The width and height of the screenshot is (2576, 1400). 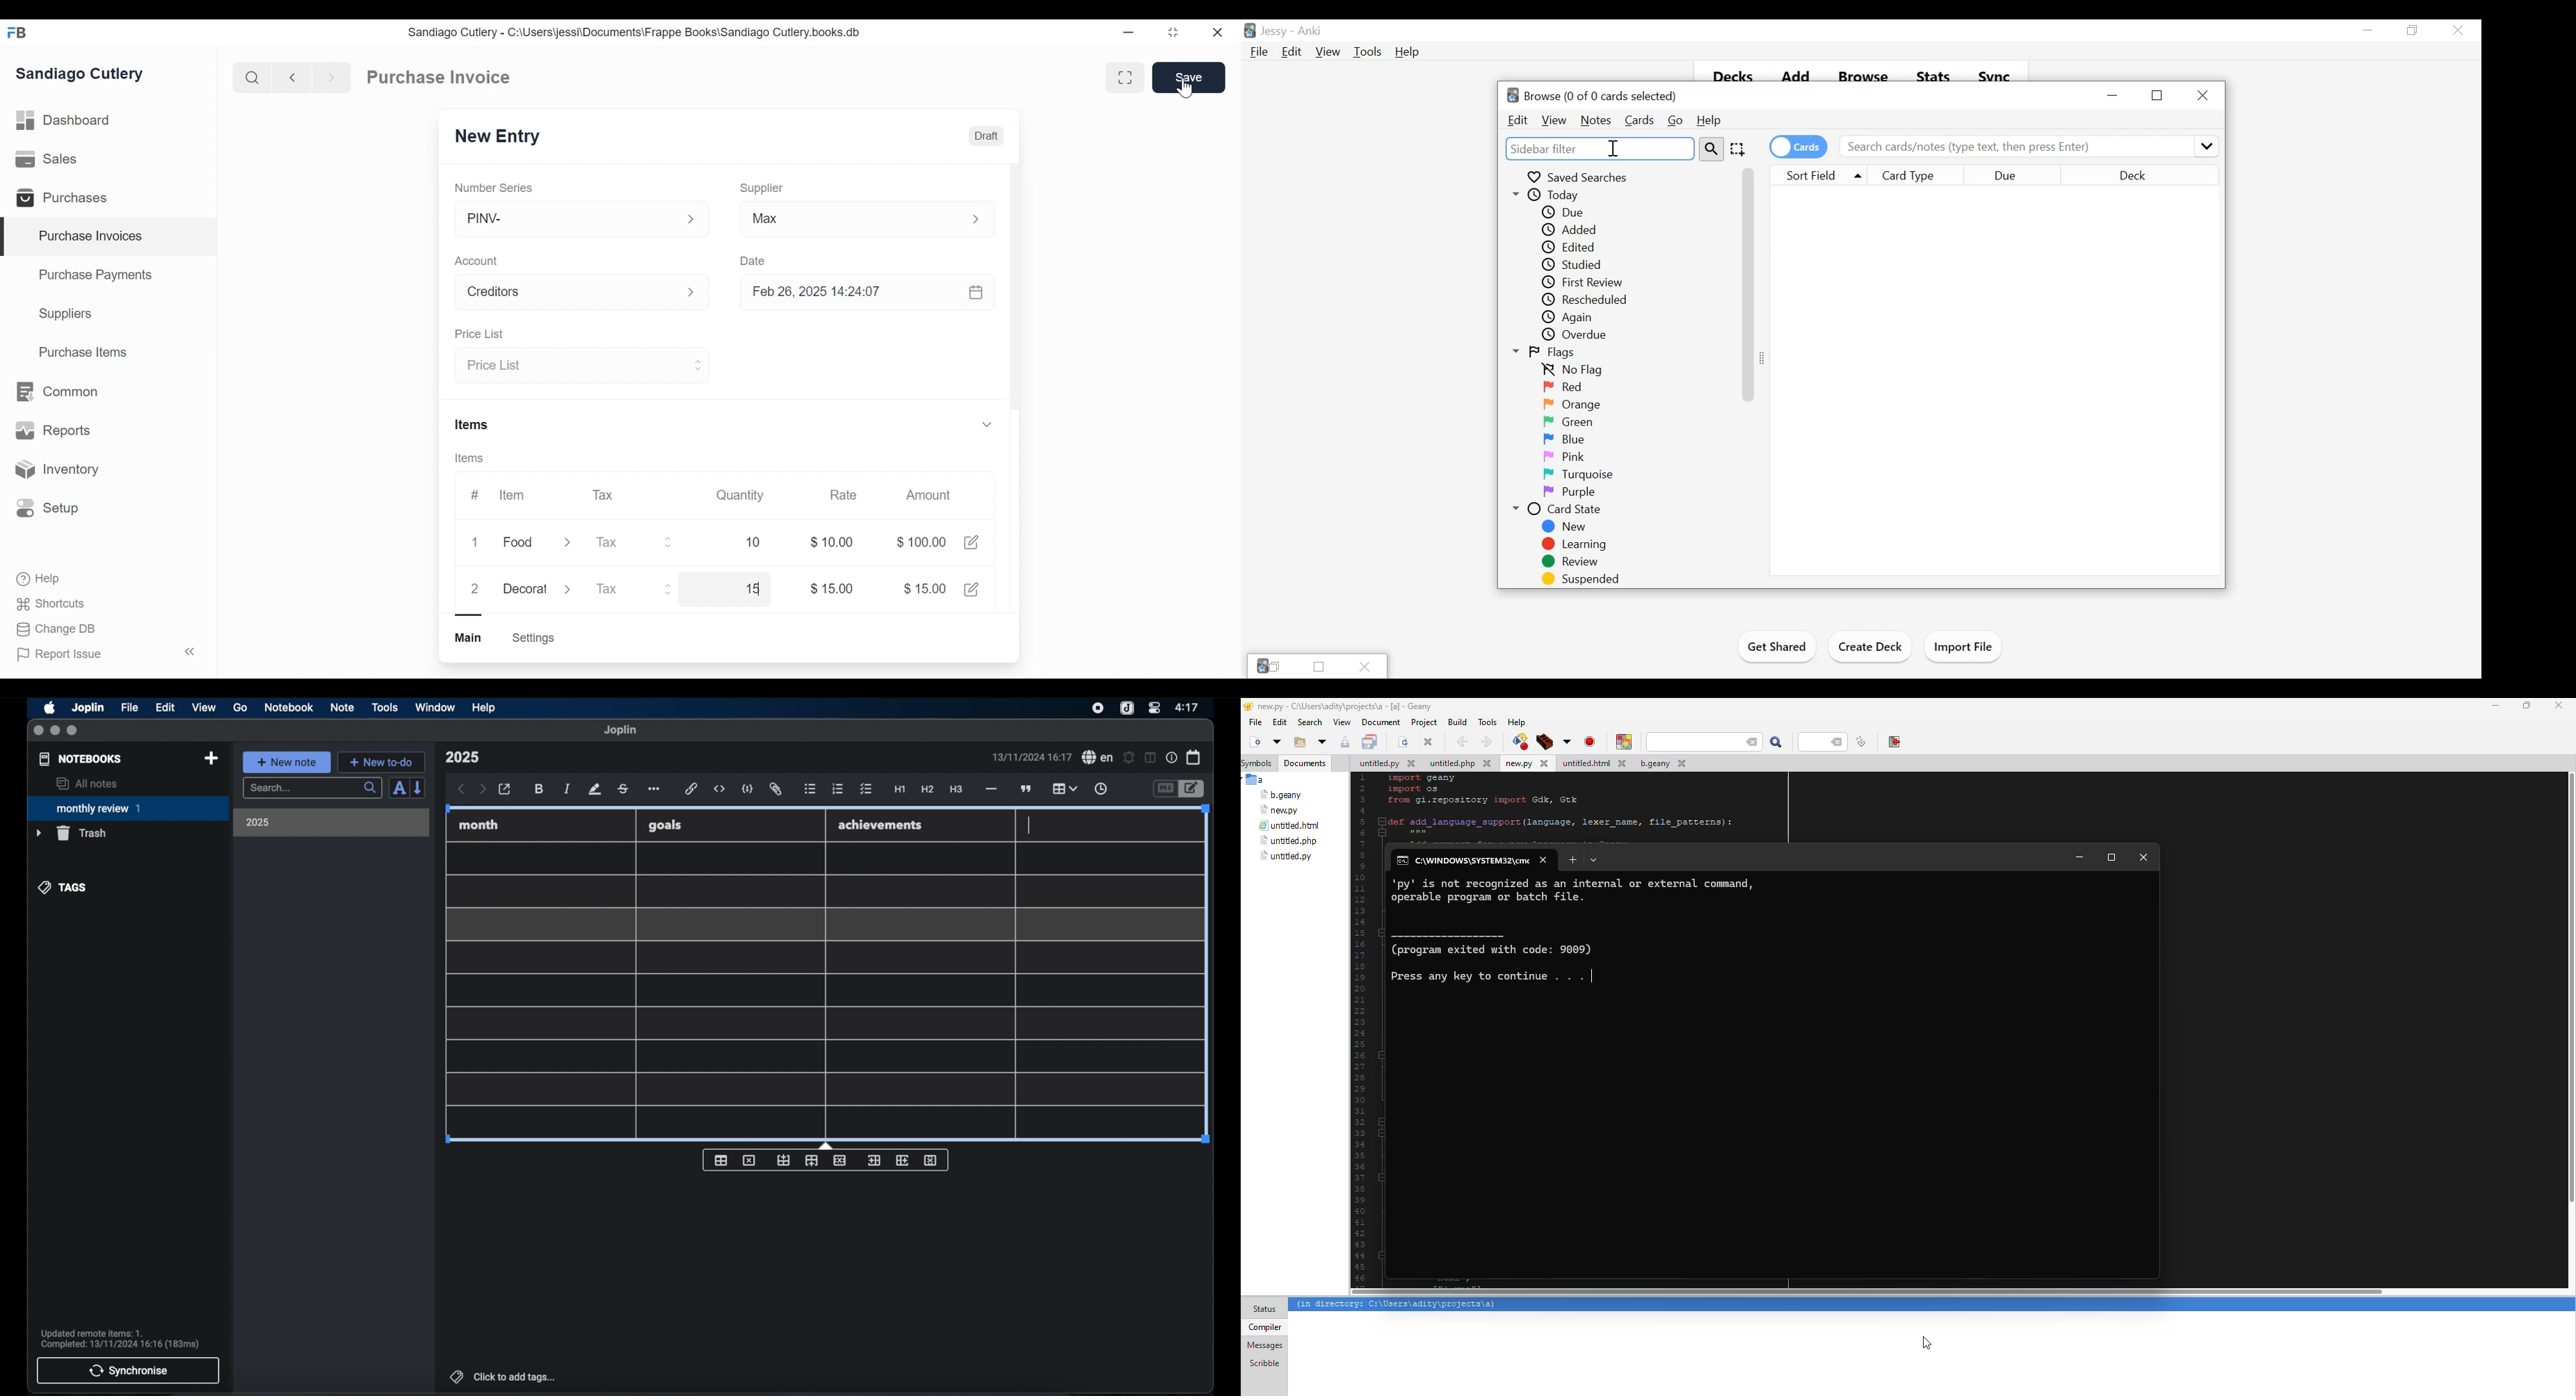 What do you see at coordinates (1290, 52) in the screenshot?
I see `Edit` at bounding box center [1290, 52].